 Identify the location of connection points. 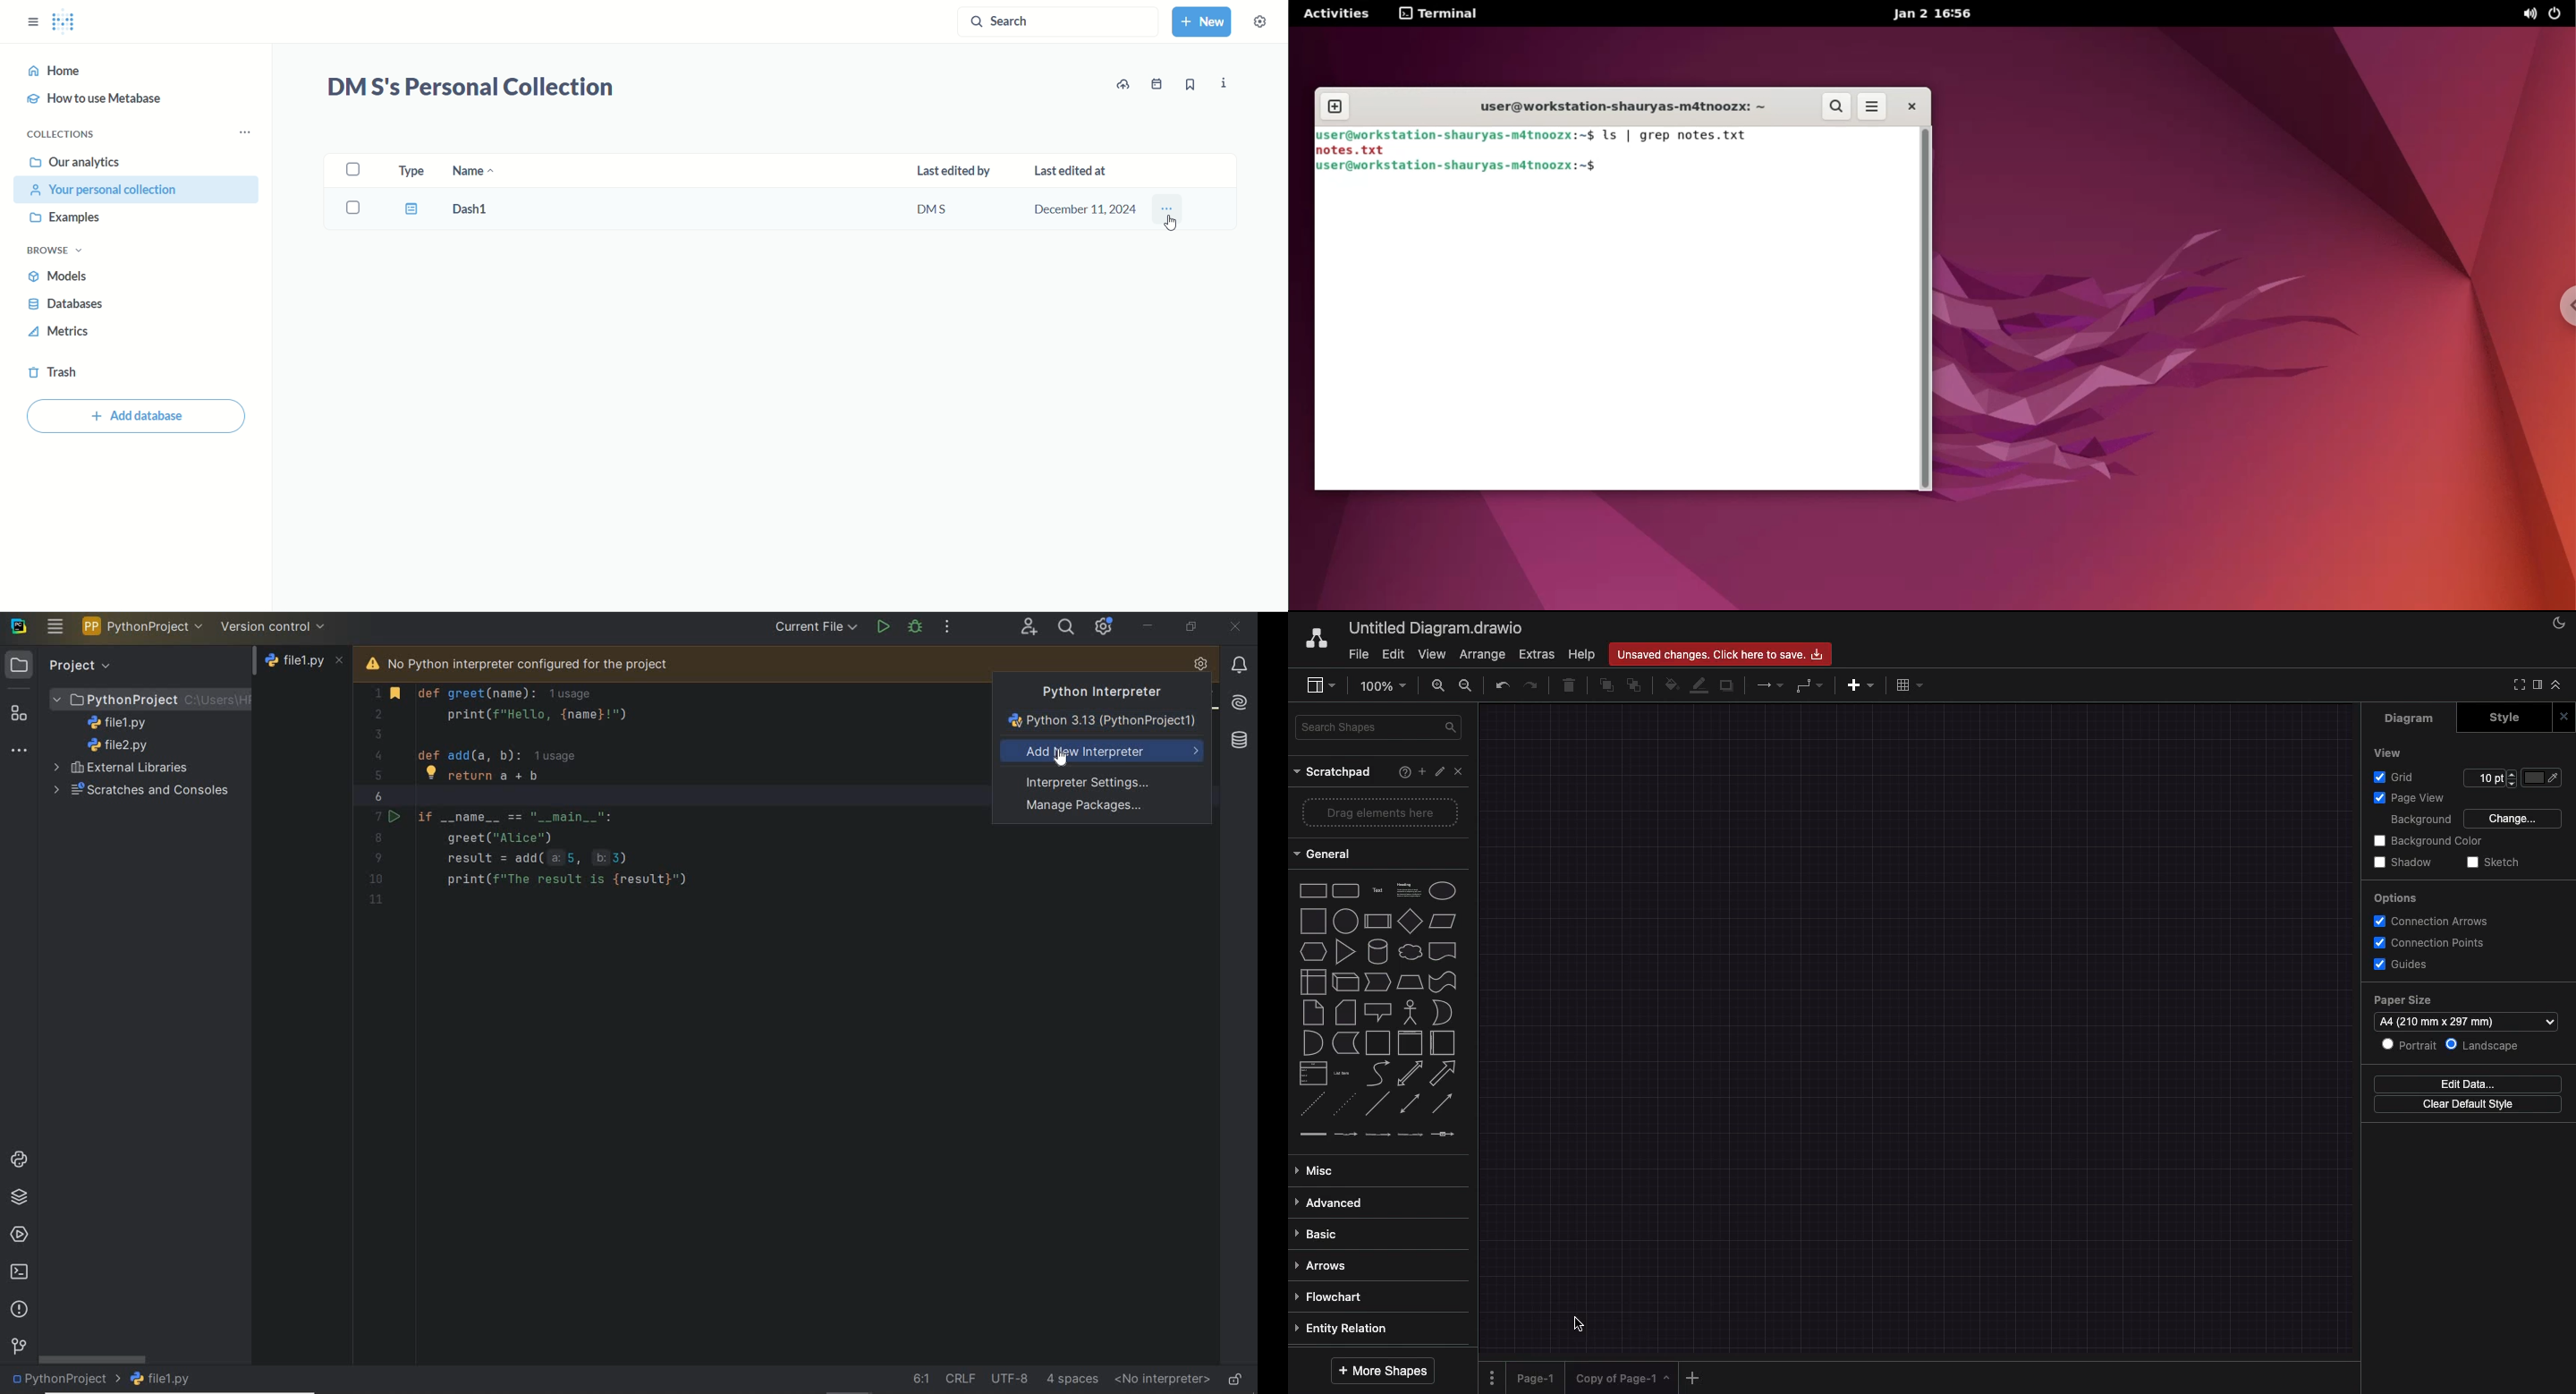
(2432, 942).